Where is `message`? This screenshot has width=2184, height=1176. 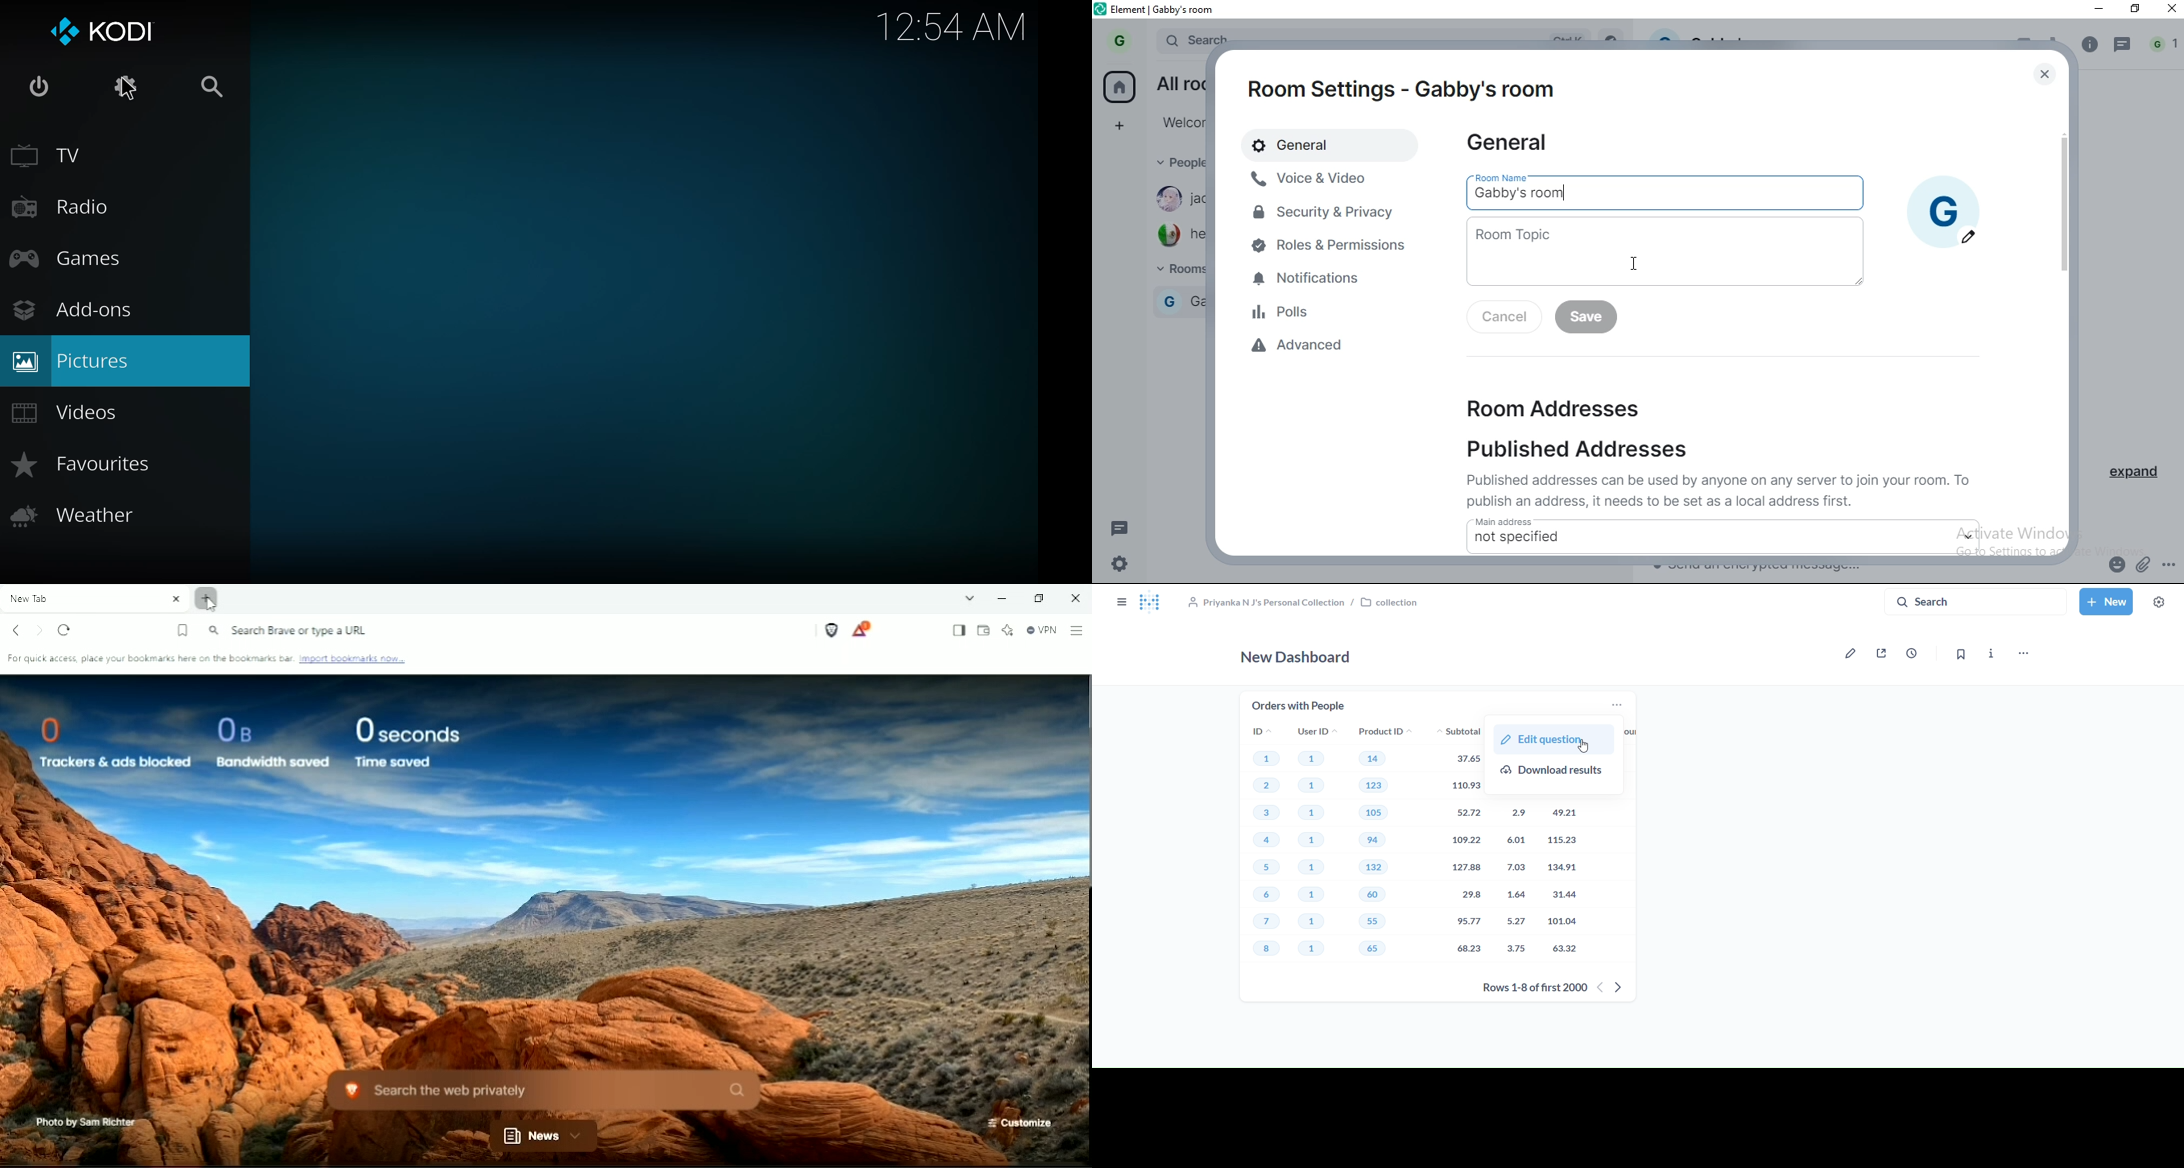 message is located at coordinates (1122, 527).